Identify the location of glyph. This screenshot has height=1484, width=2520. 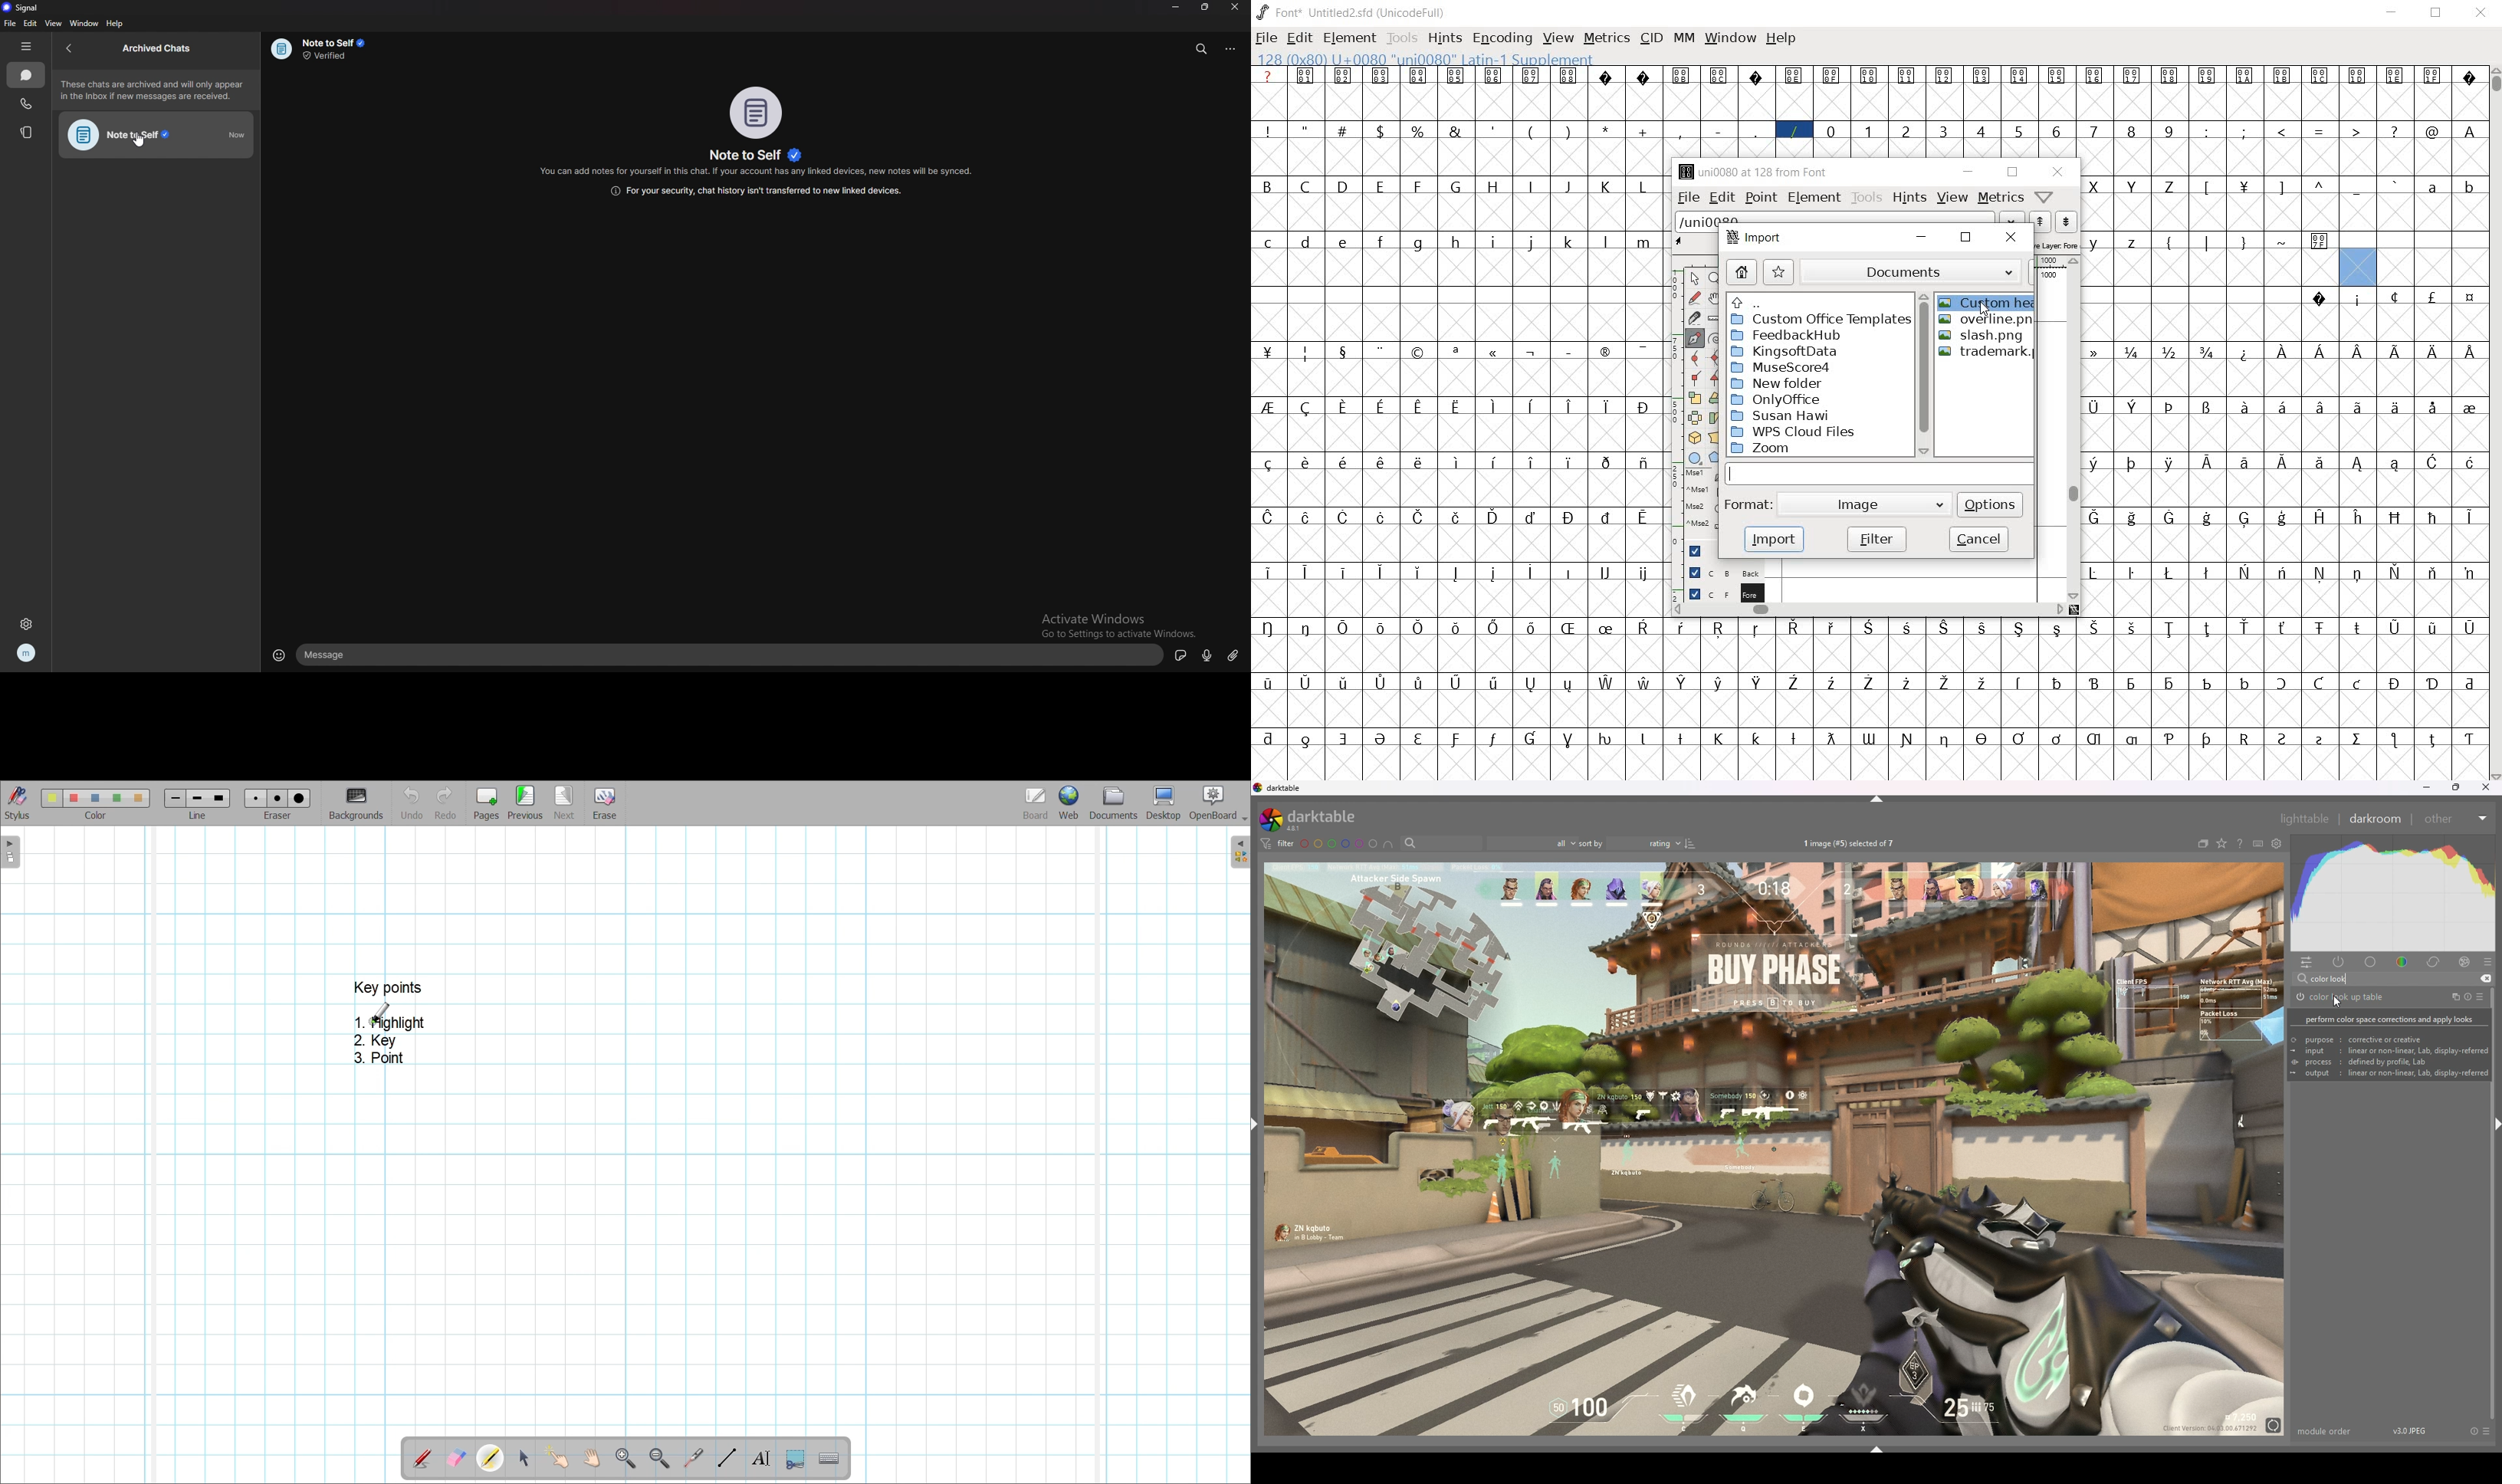
(2206, 573).